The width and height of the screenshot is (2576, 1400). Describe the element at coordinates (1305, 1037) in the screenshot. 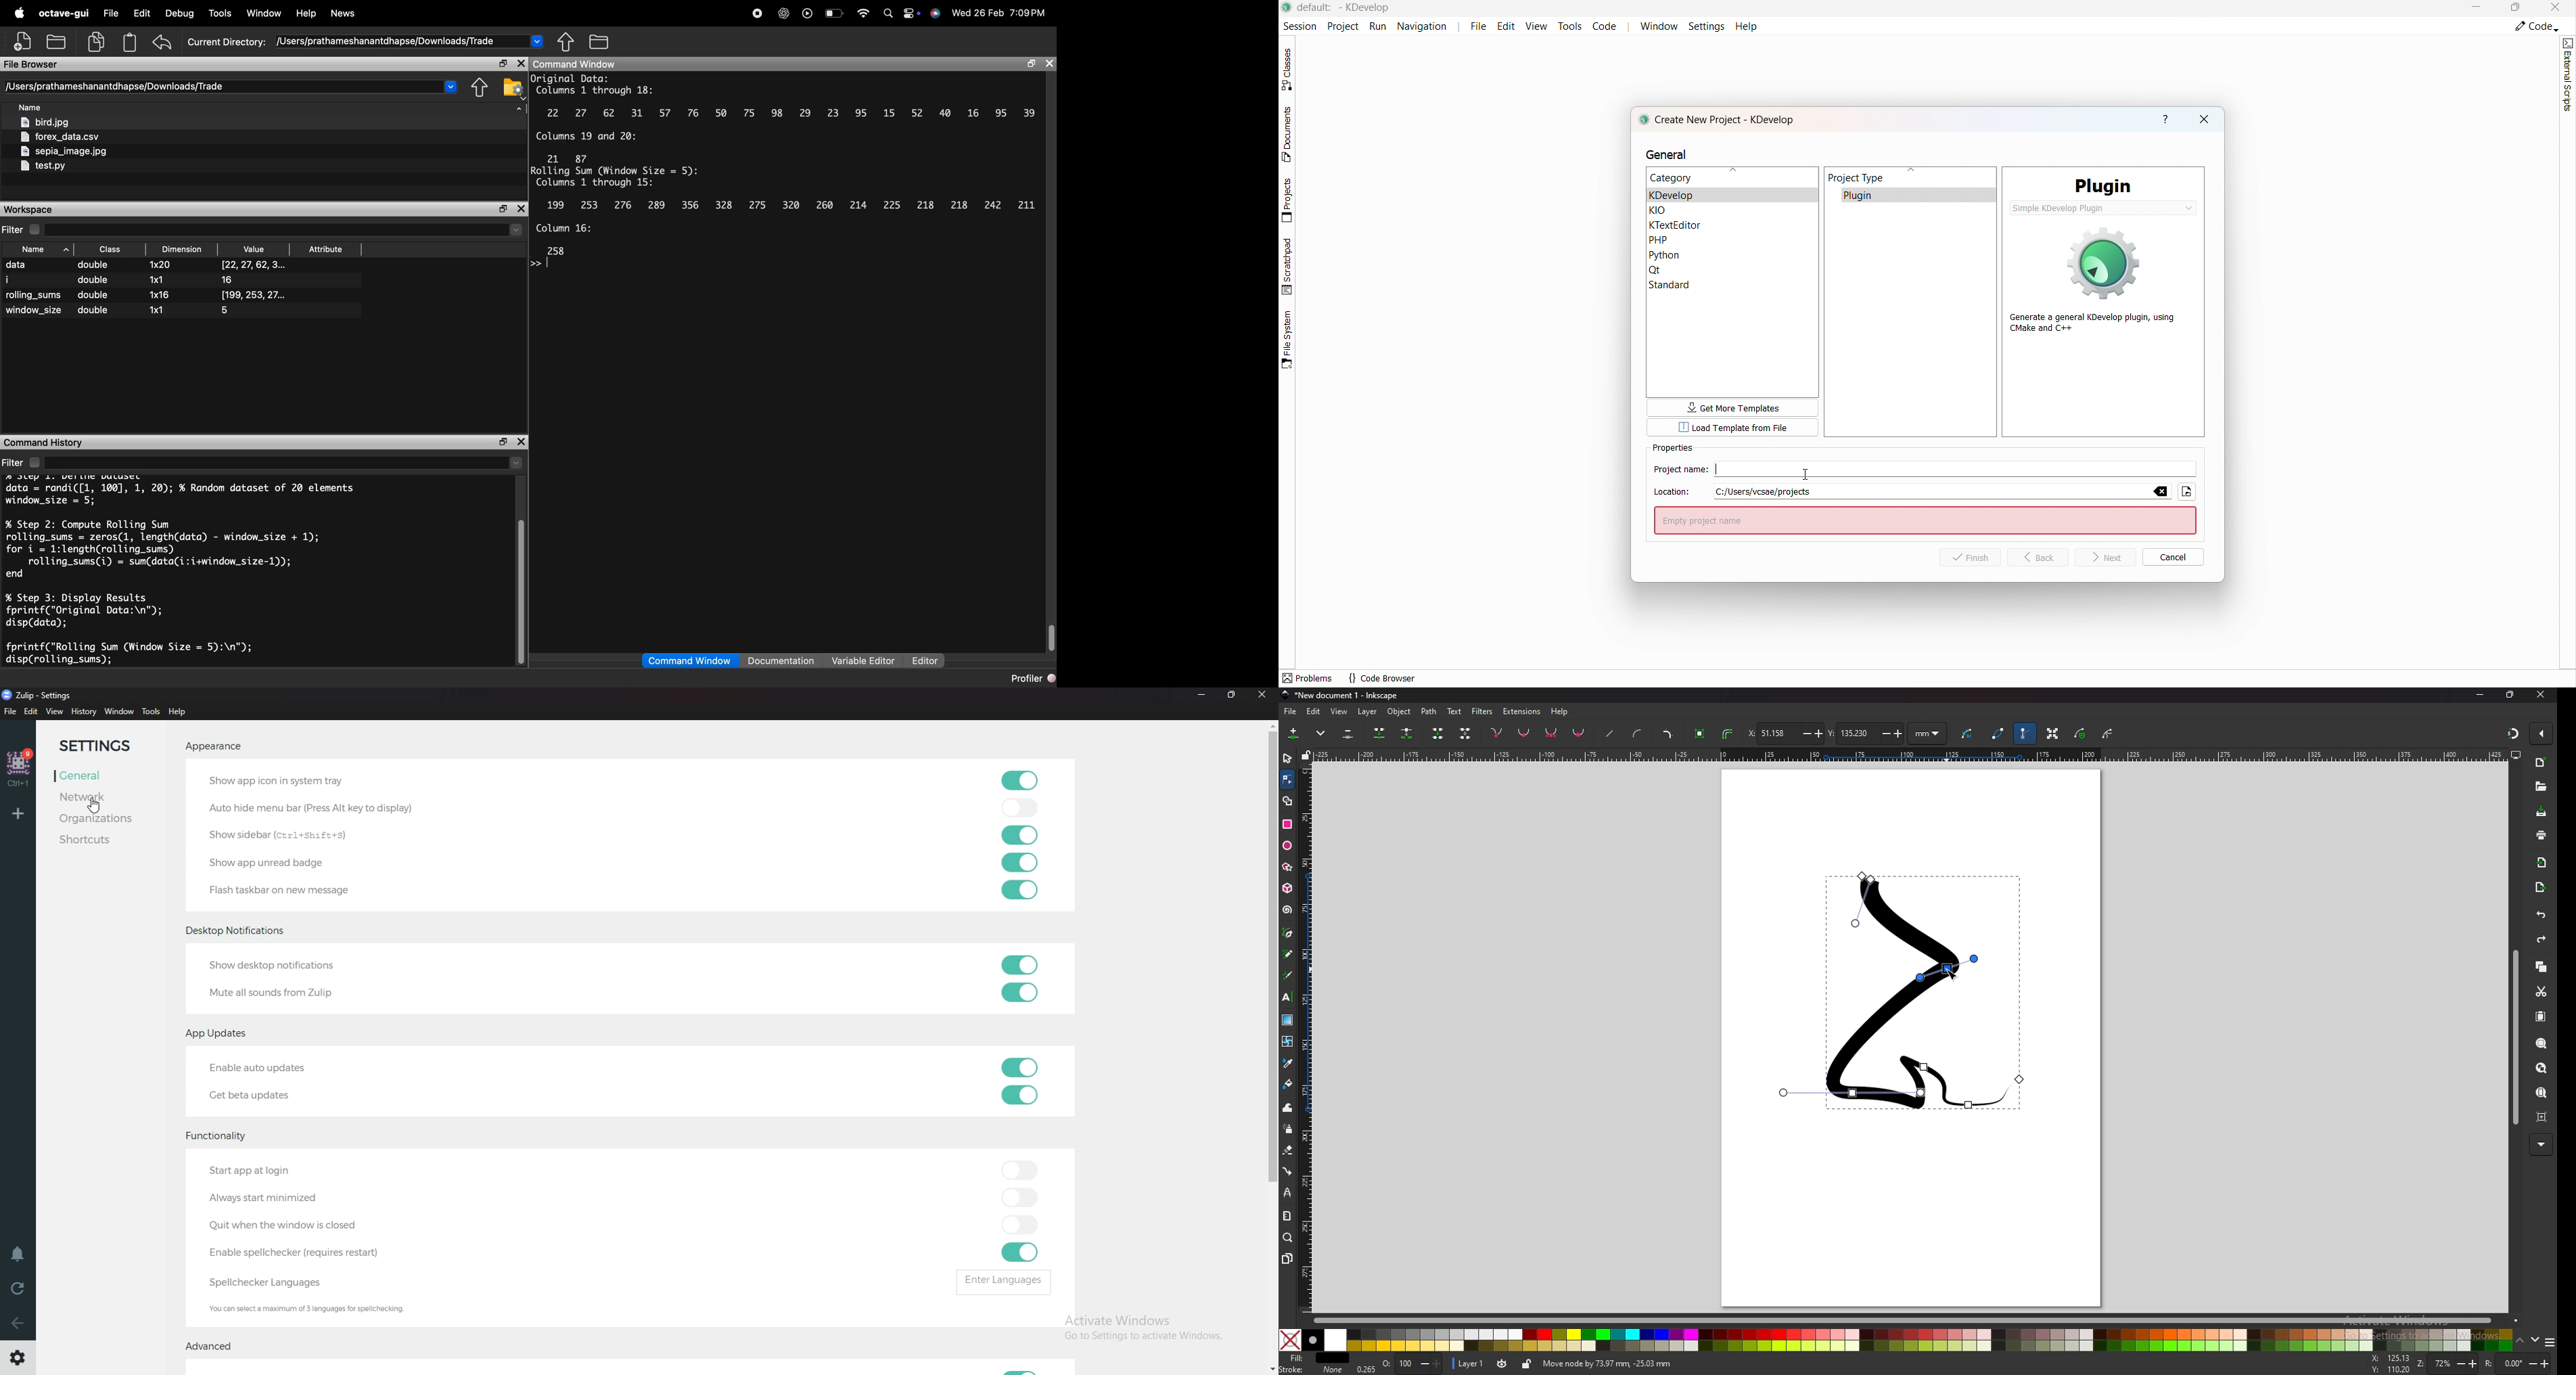

I see `vertical scale` at that location.